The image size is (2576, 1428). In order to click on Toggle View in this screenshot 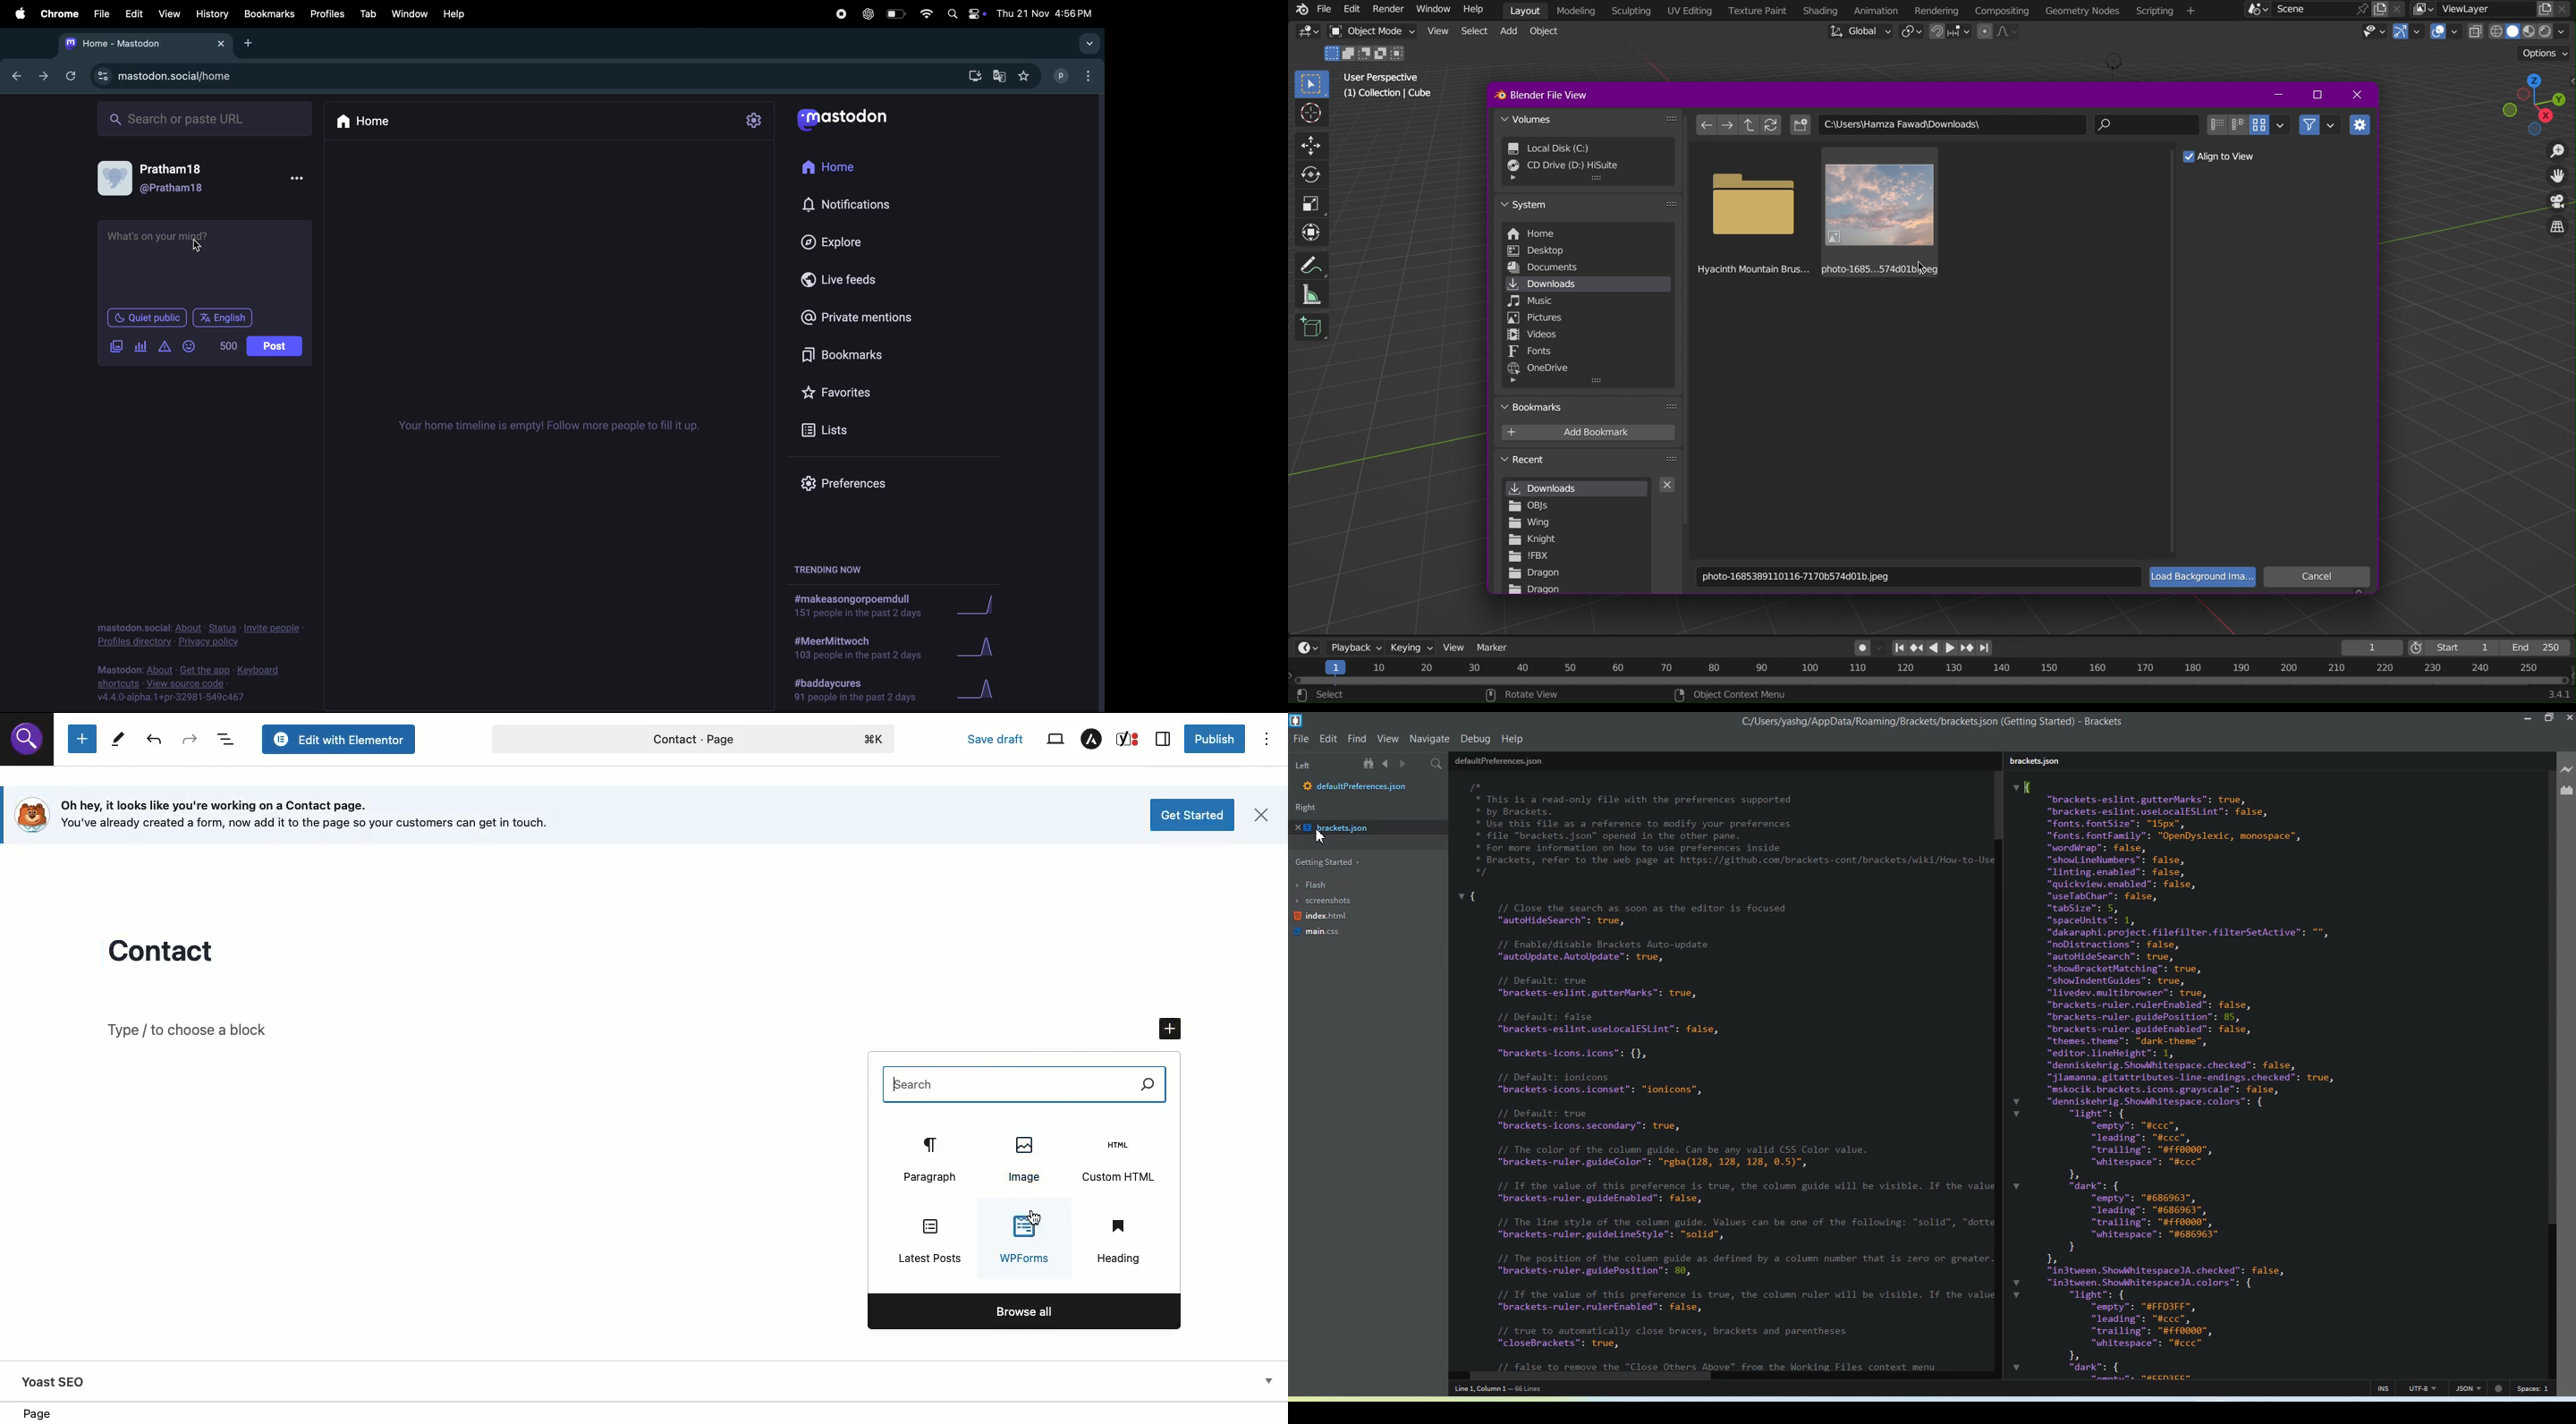, I will do `click(2559, 231)`.